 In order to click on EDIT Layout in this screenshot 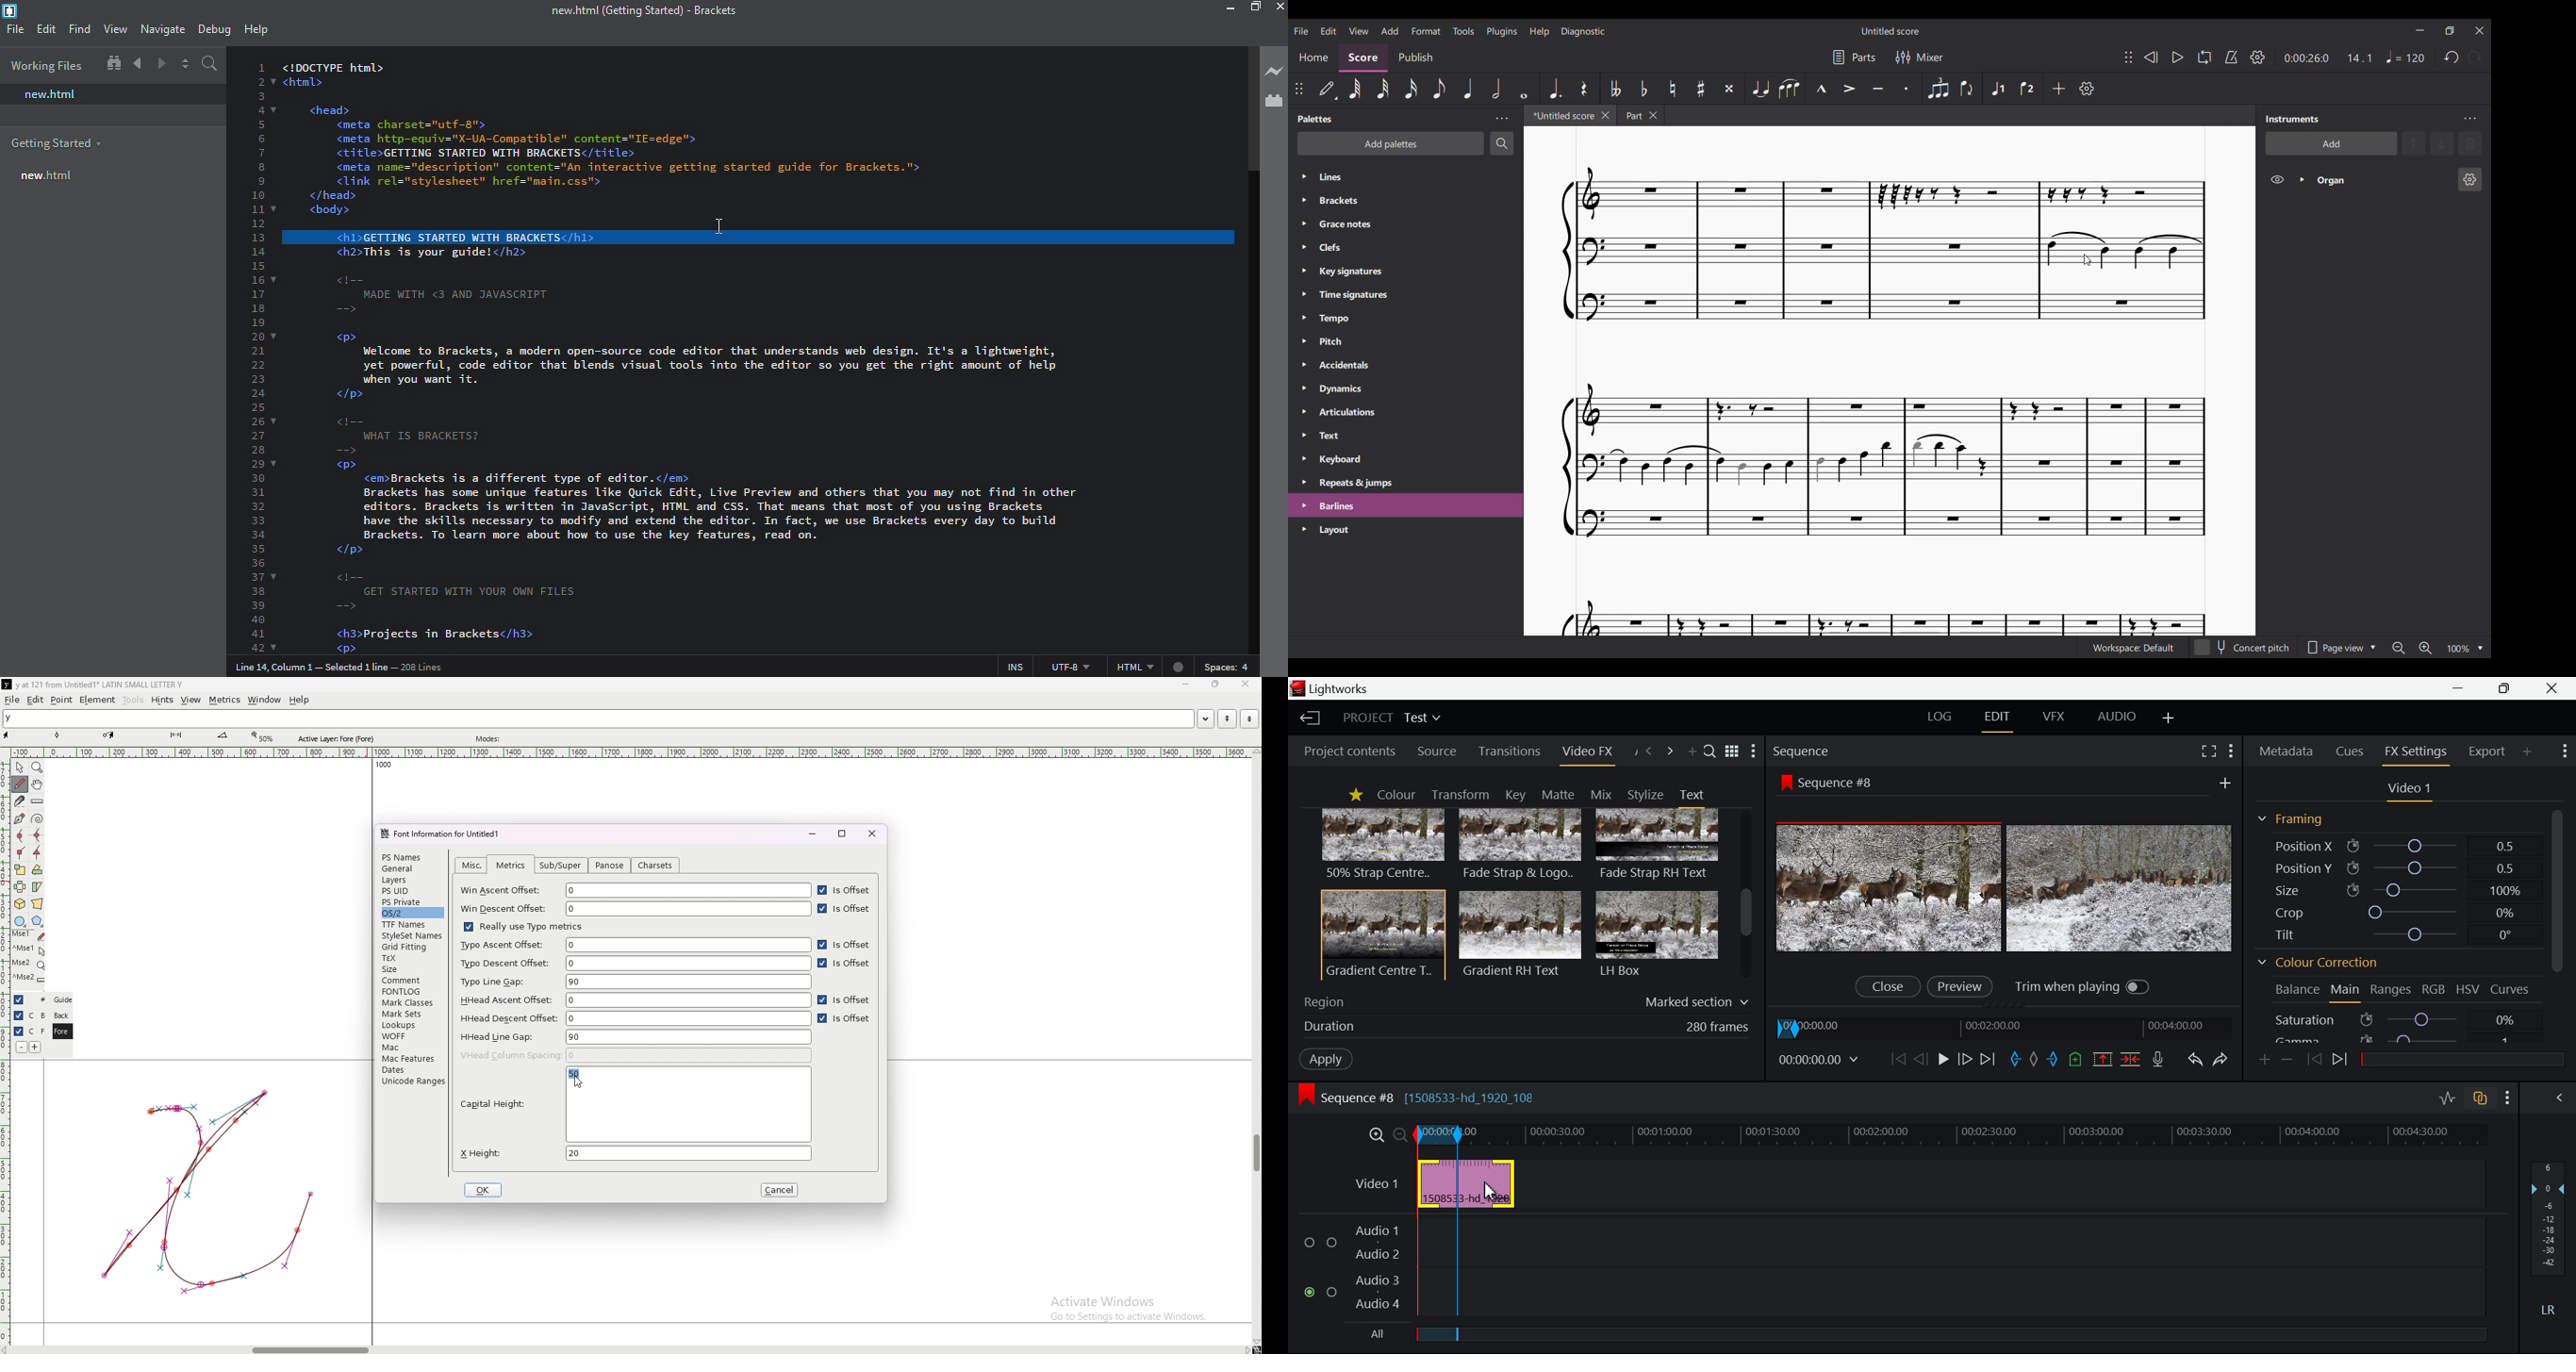, I will do `click(2000, 718)`.